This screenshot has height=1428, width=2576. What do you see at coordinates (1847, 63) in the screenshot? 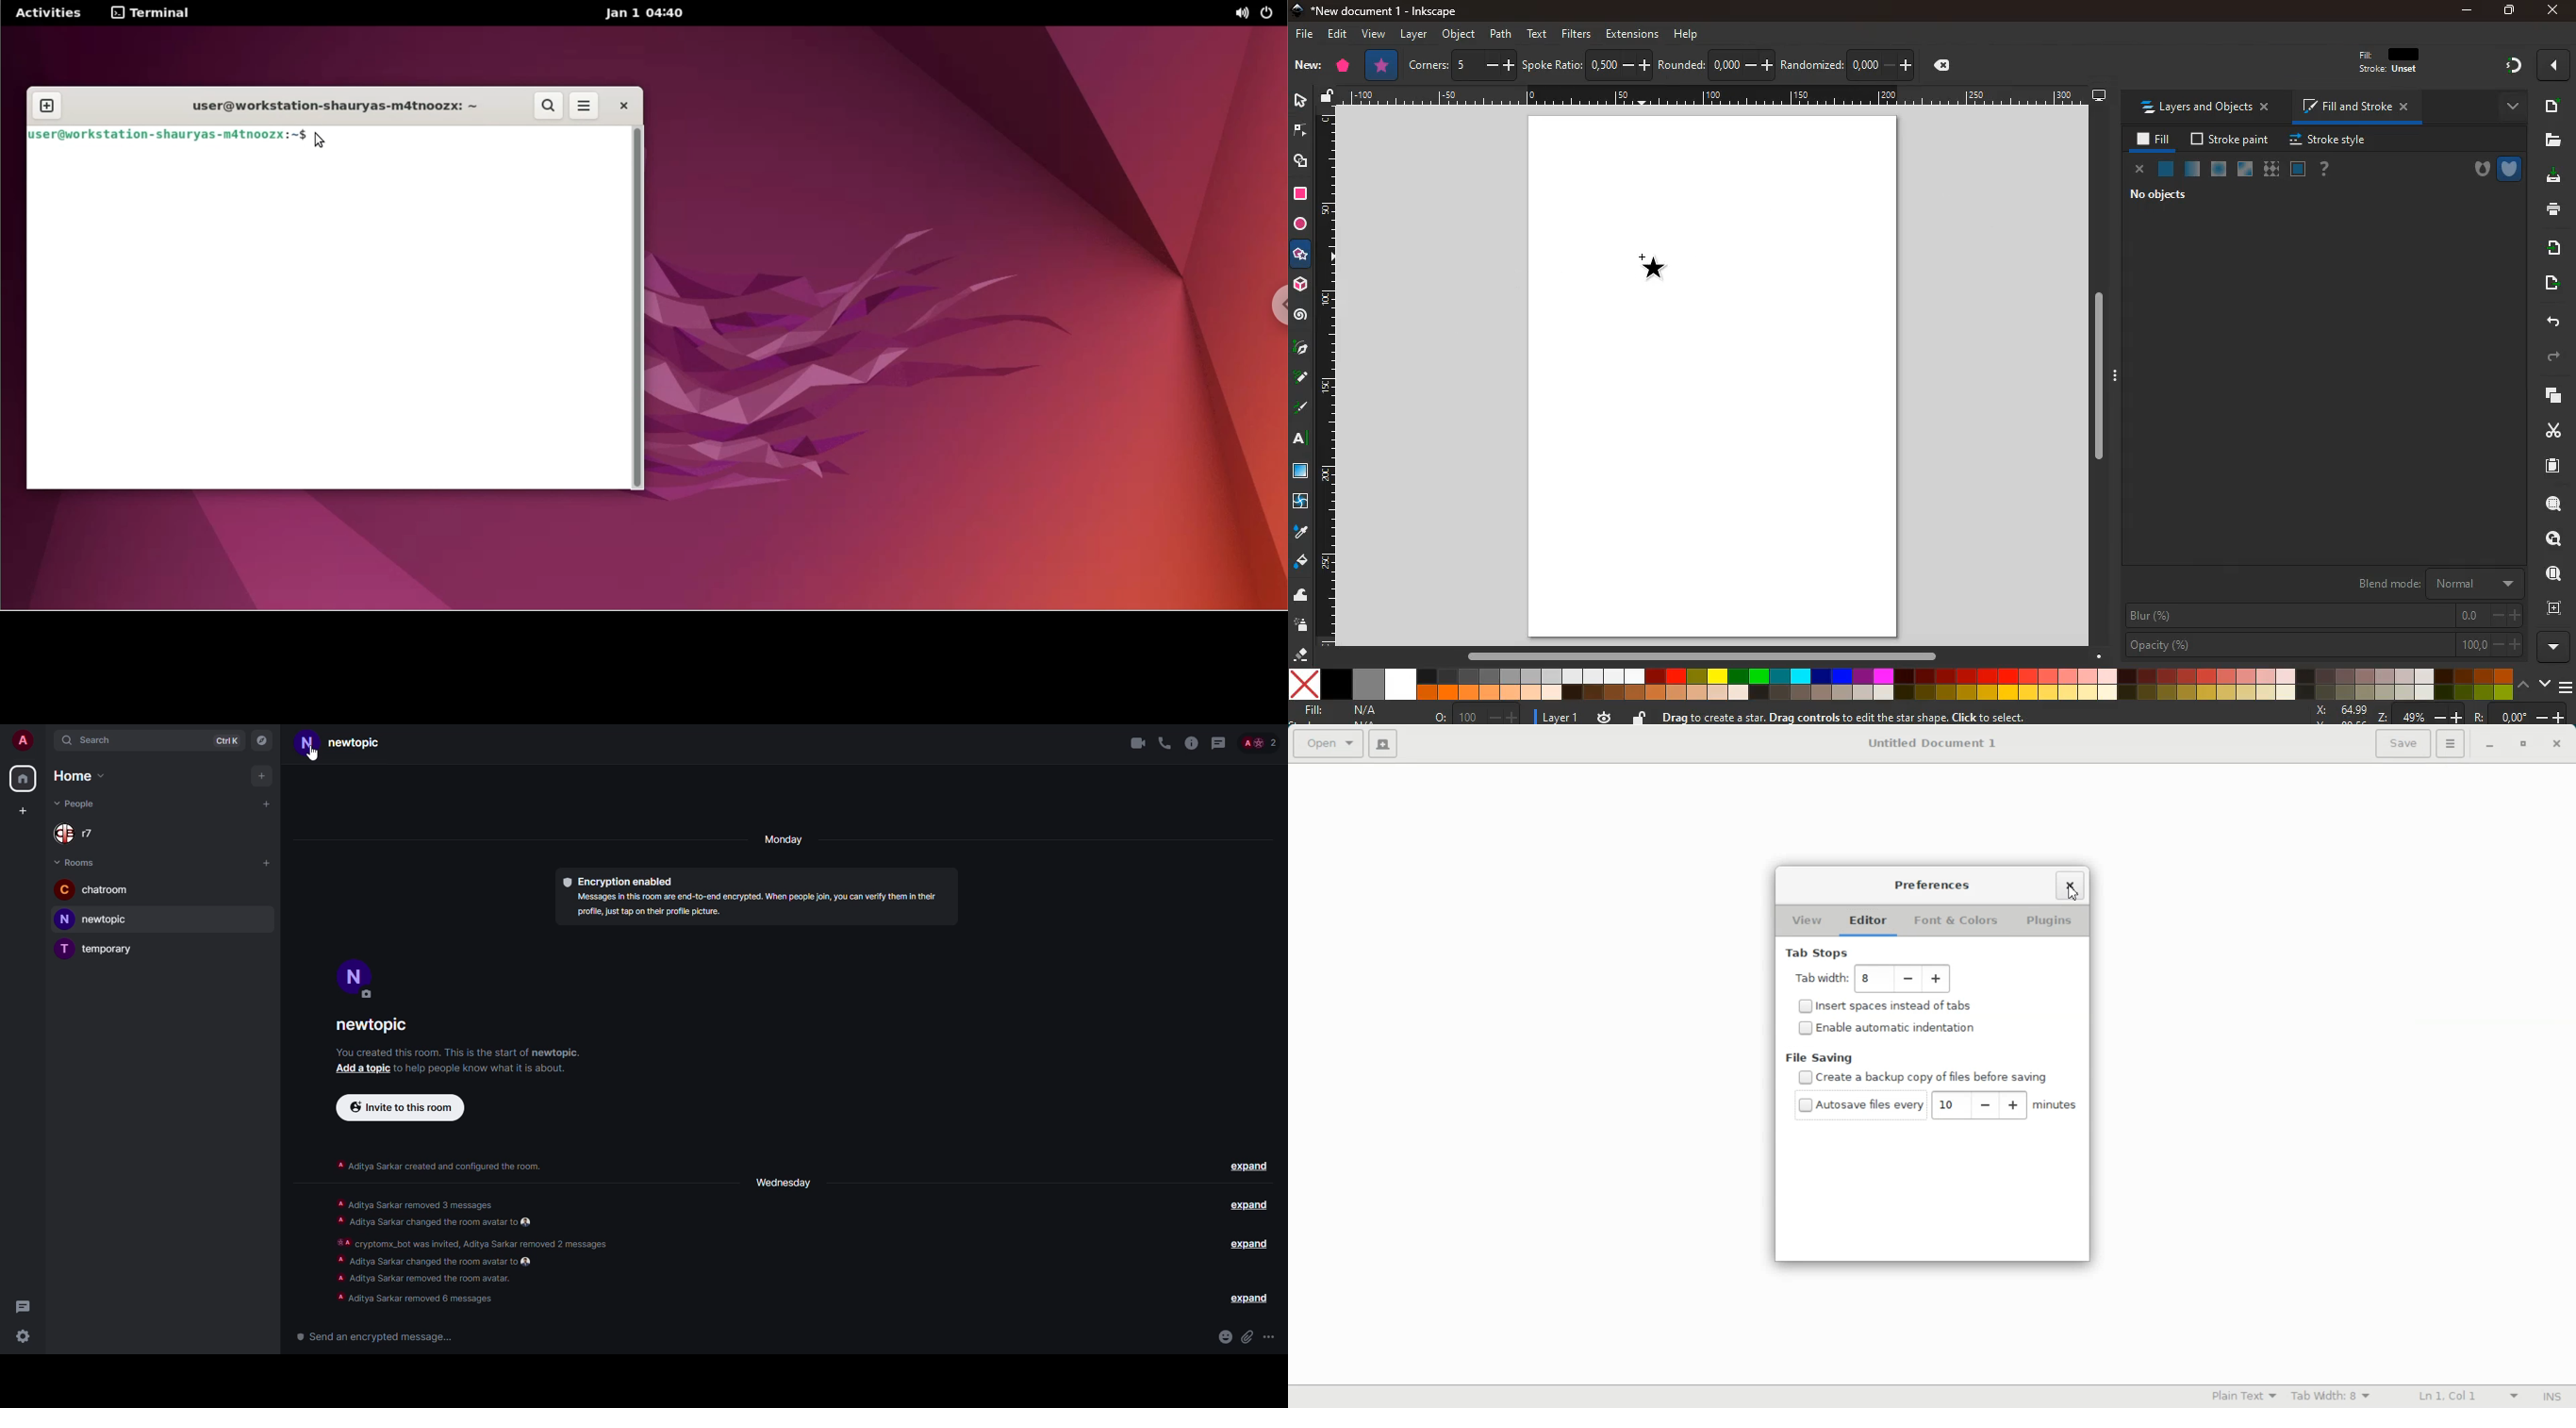
I see `randomized` at bounding box center [1847, 63].